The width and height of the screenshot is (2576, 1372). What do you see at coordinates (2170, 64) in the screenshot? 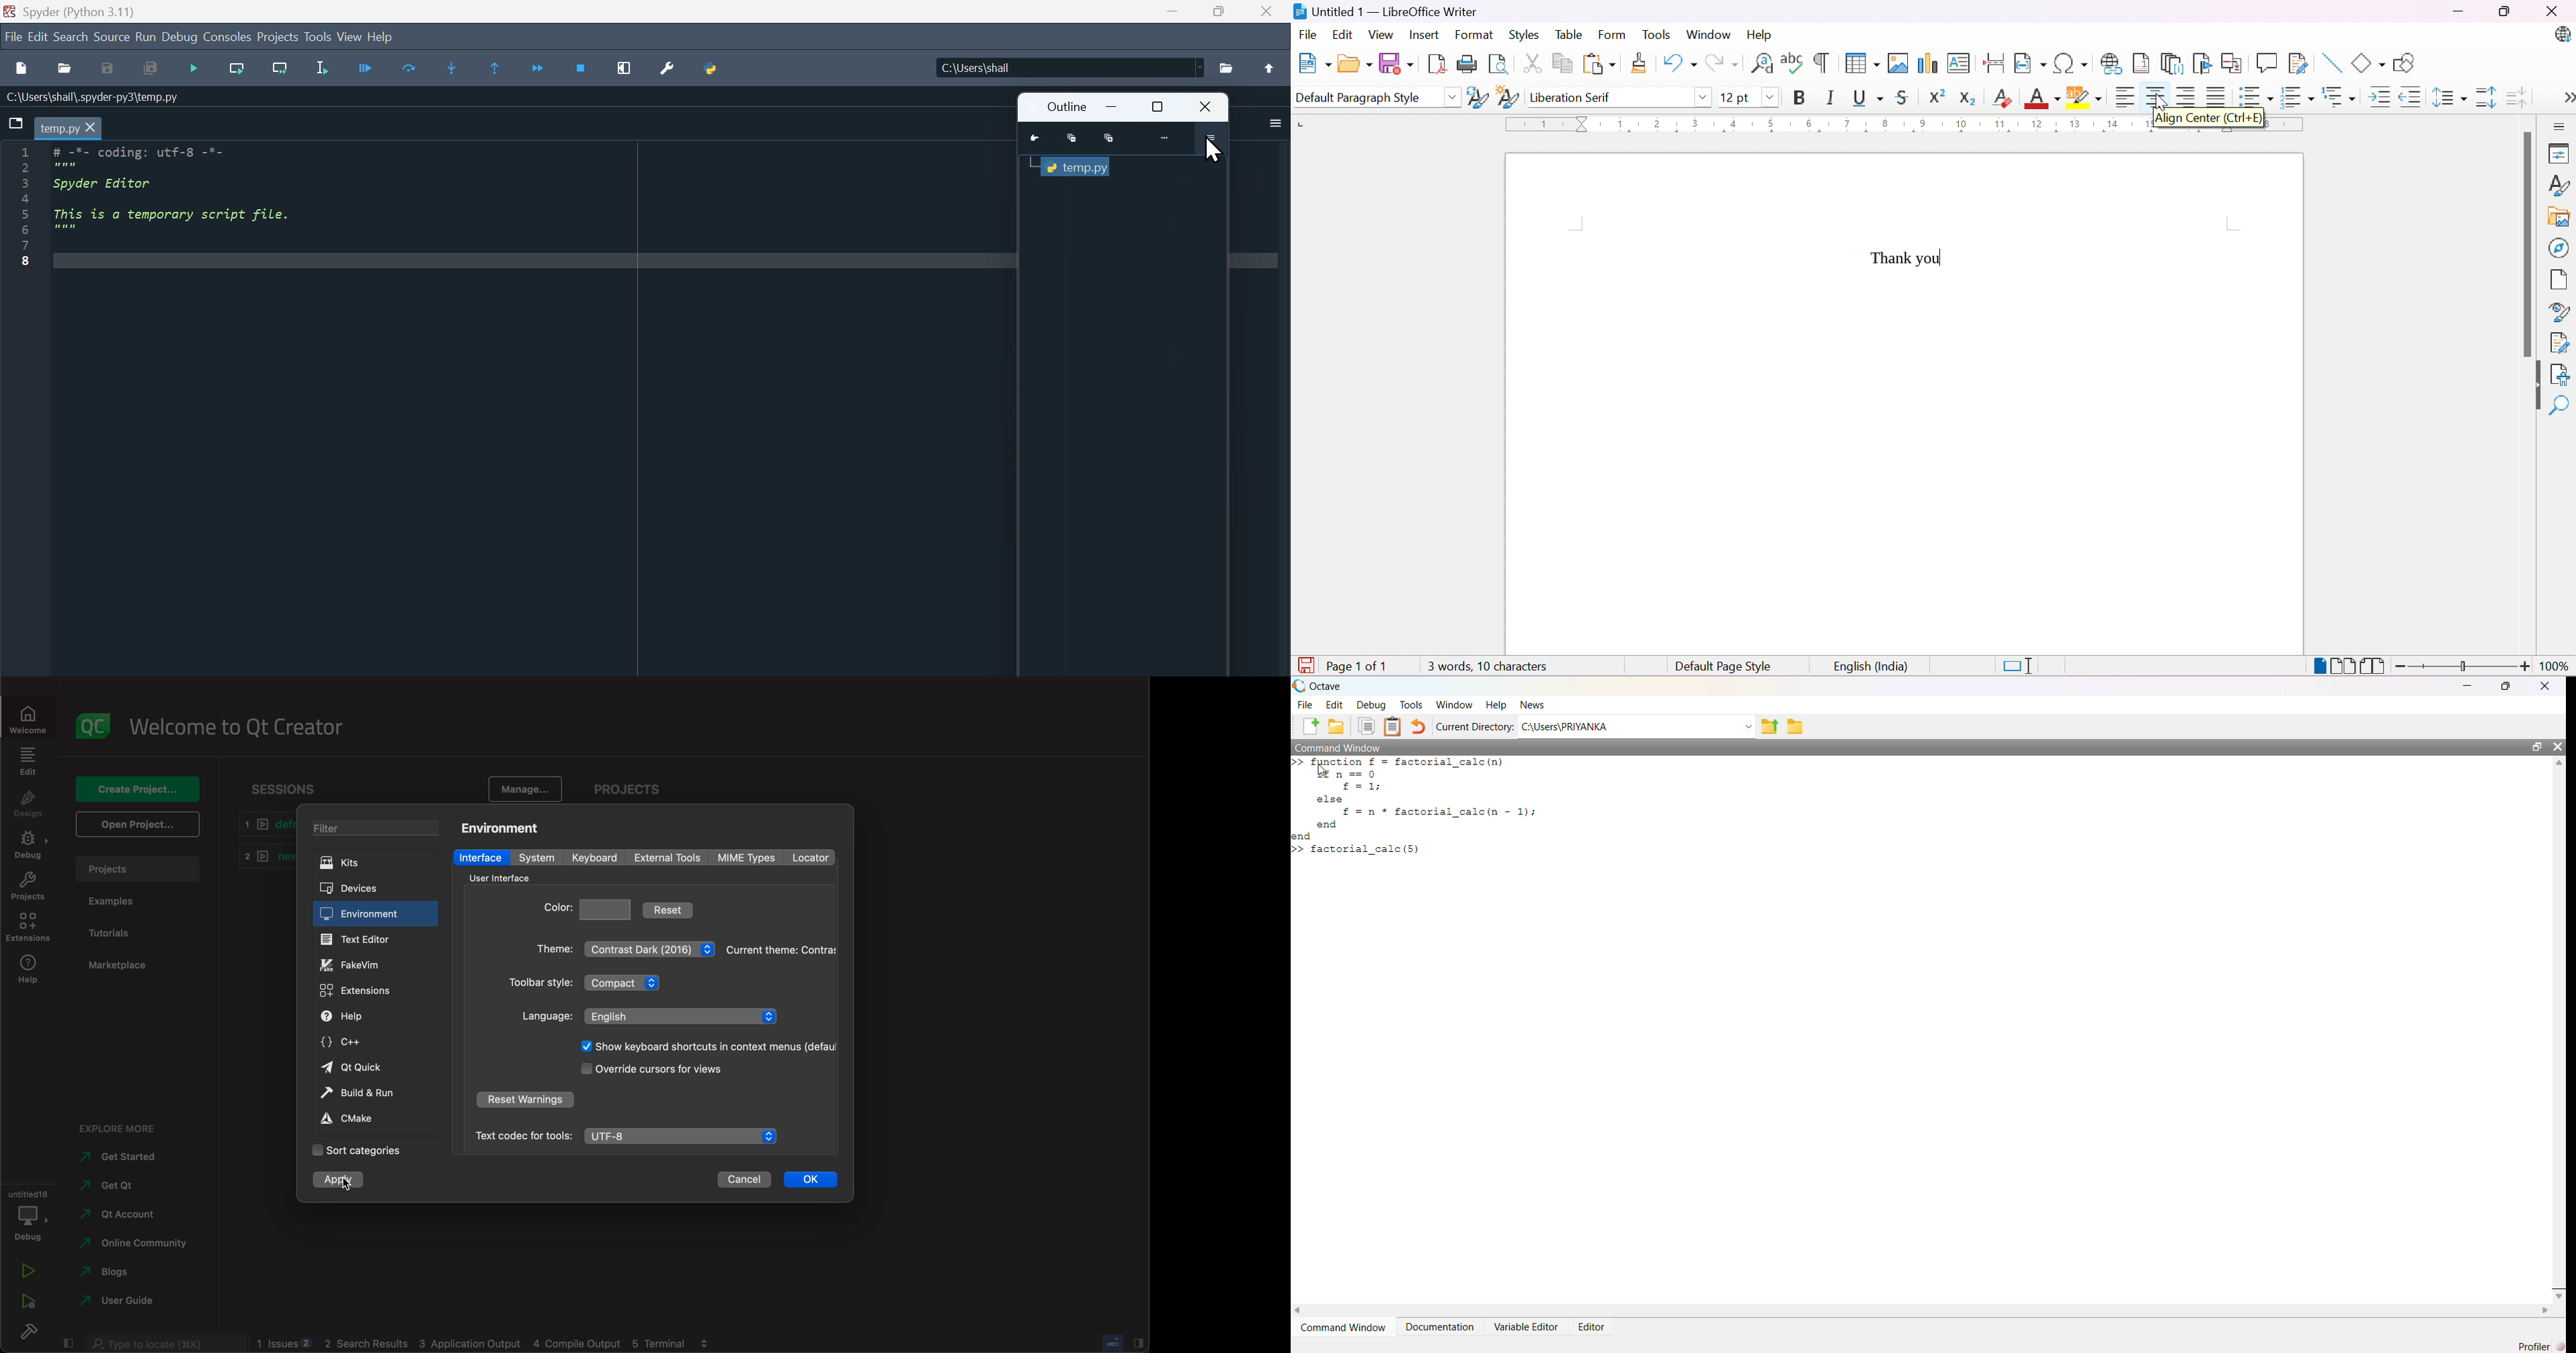
I see `Insert Endnote` at bounding box center [2170, 64].